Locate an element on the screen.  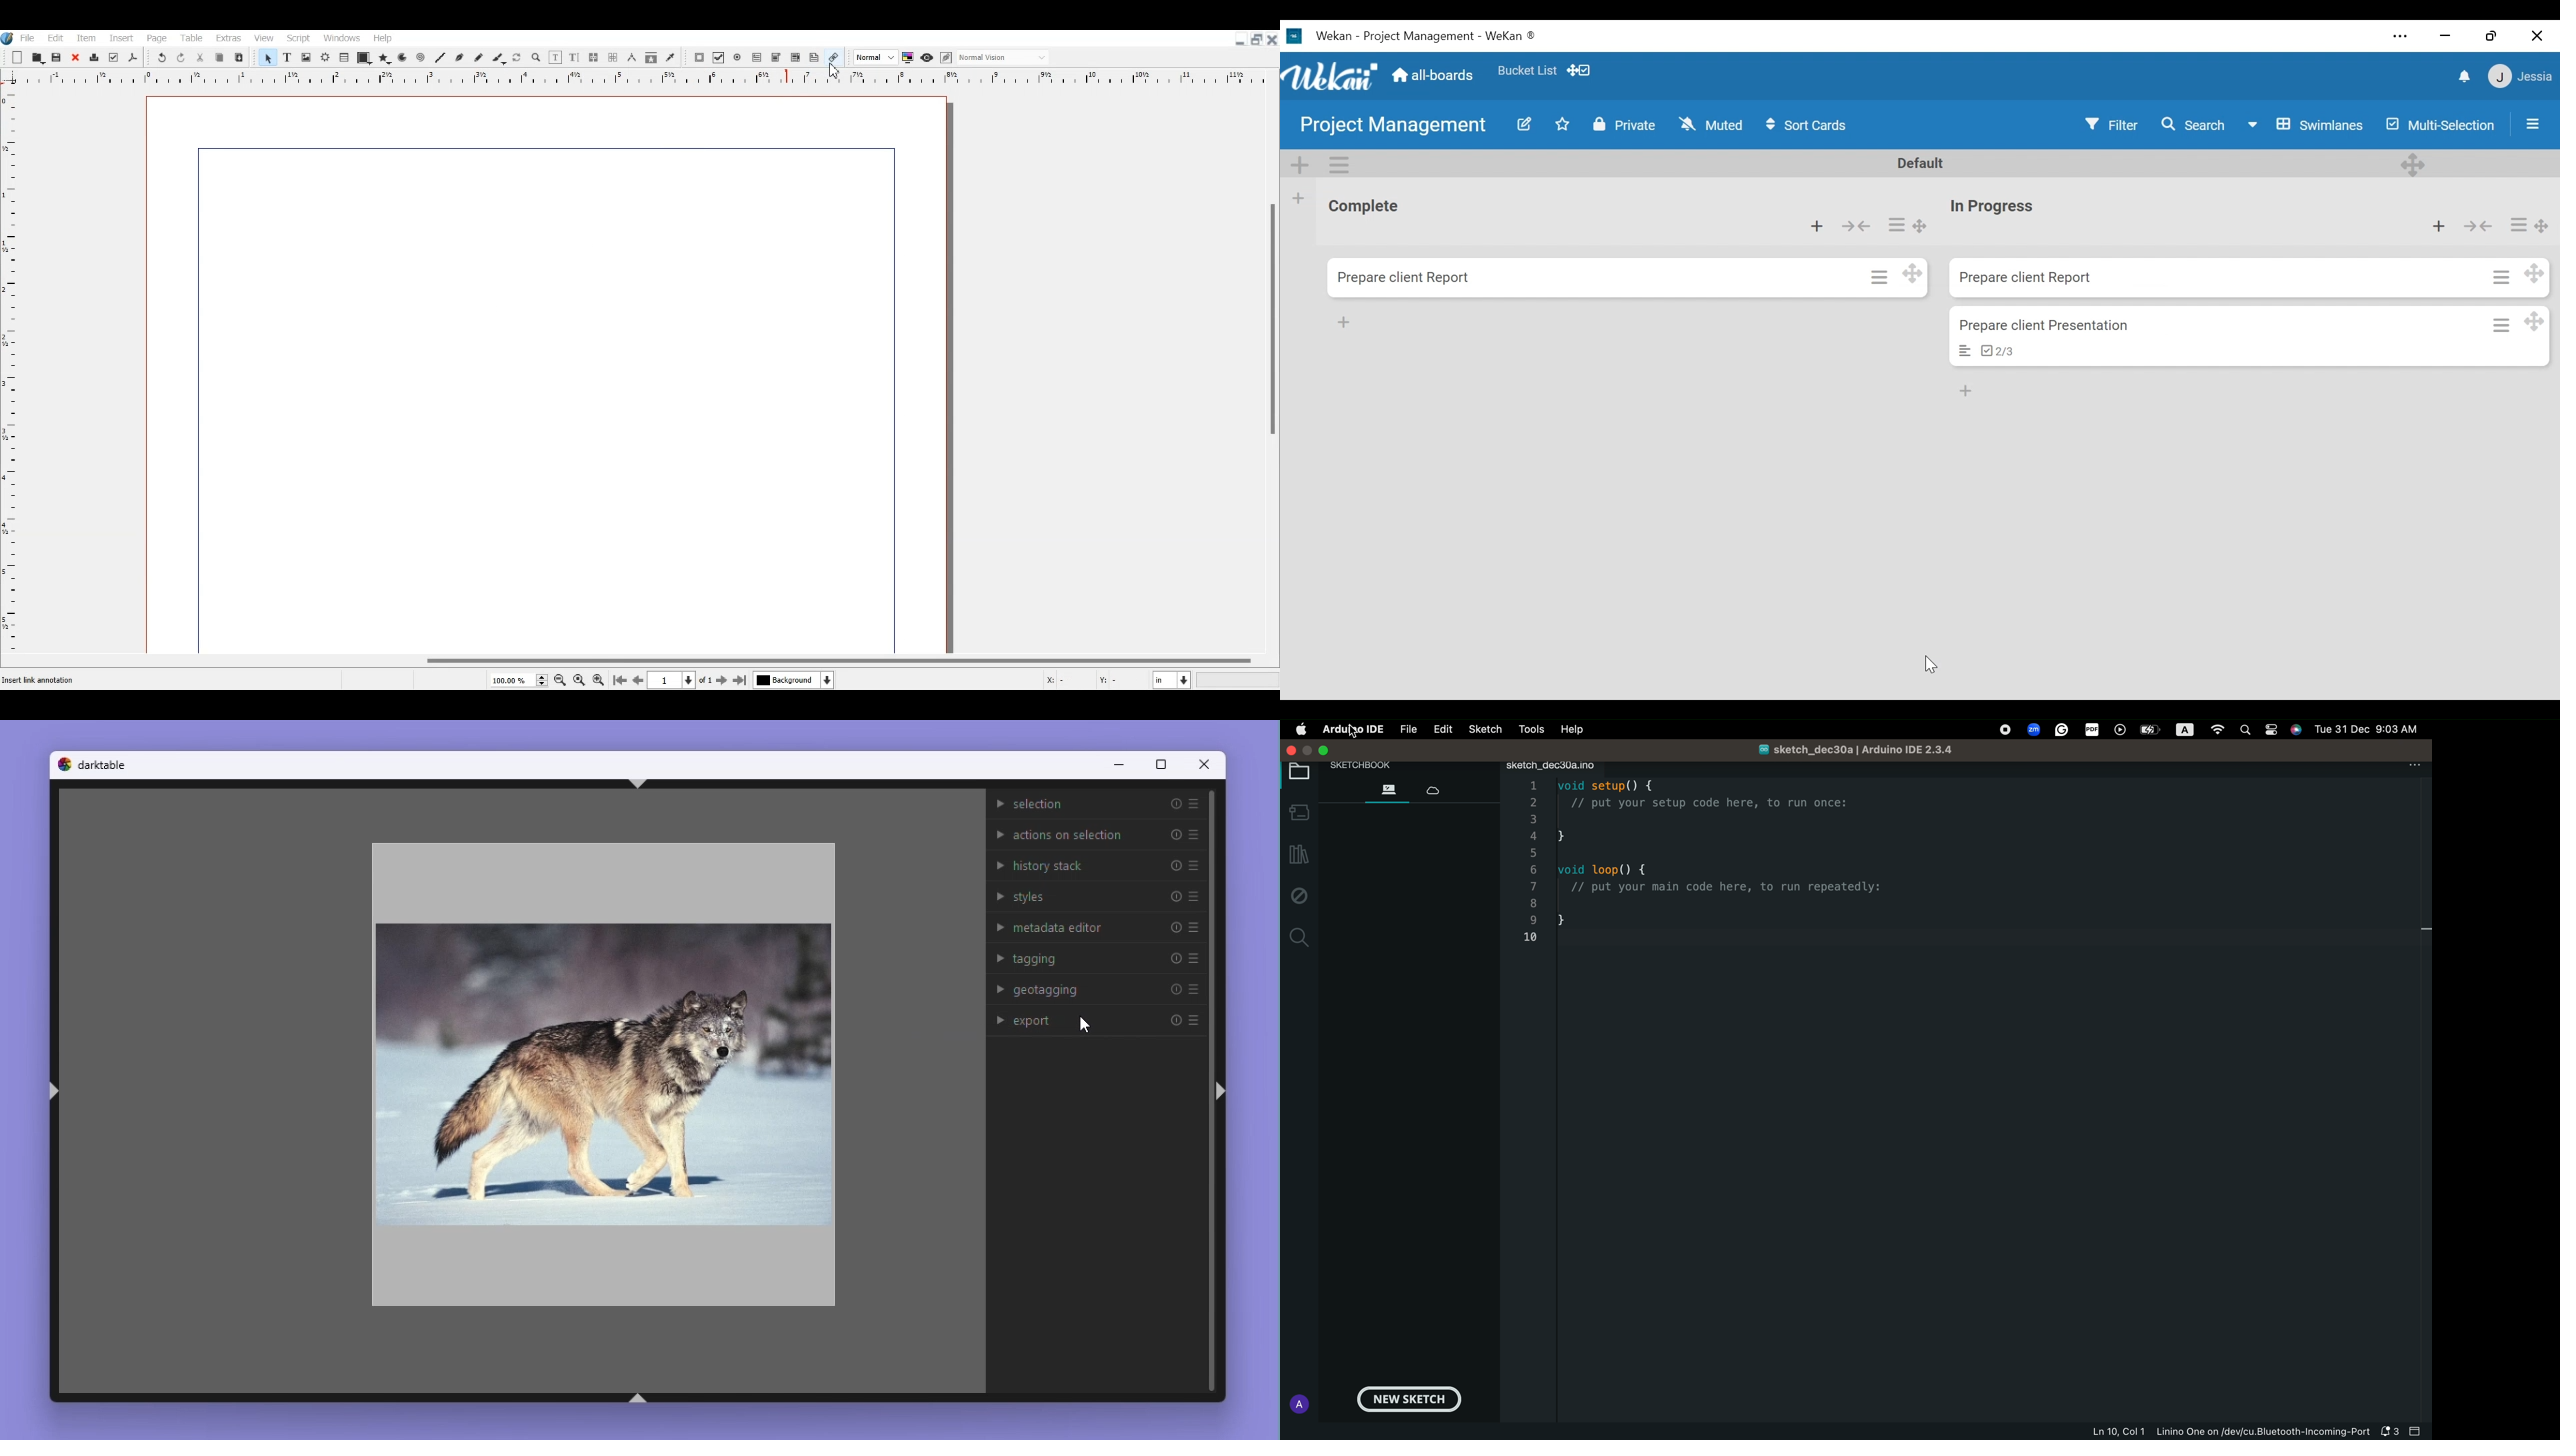
Edit in preview mode is located at coordinates (946, 58).